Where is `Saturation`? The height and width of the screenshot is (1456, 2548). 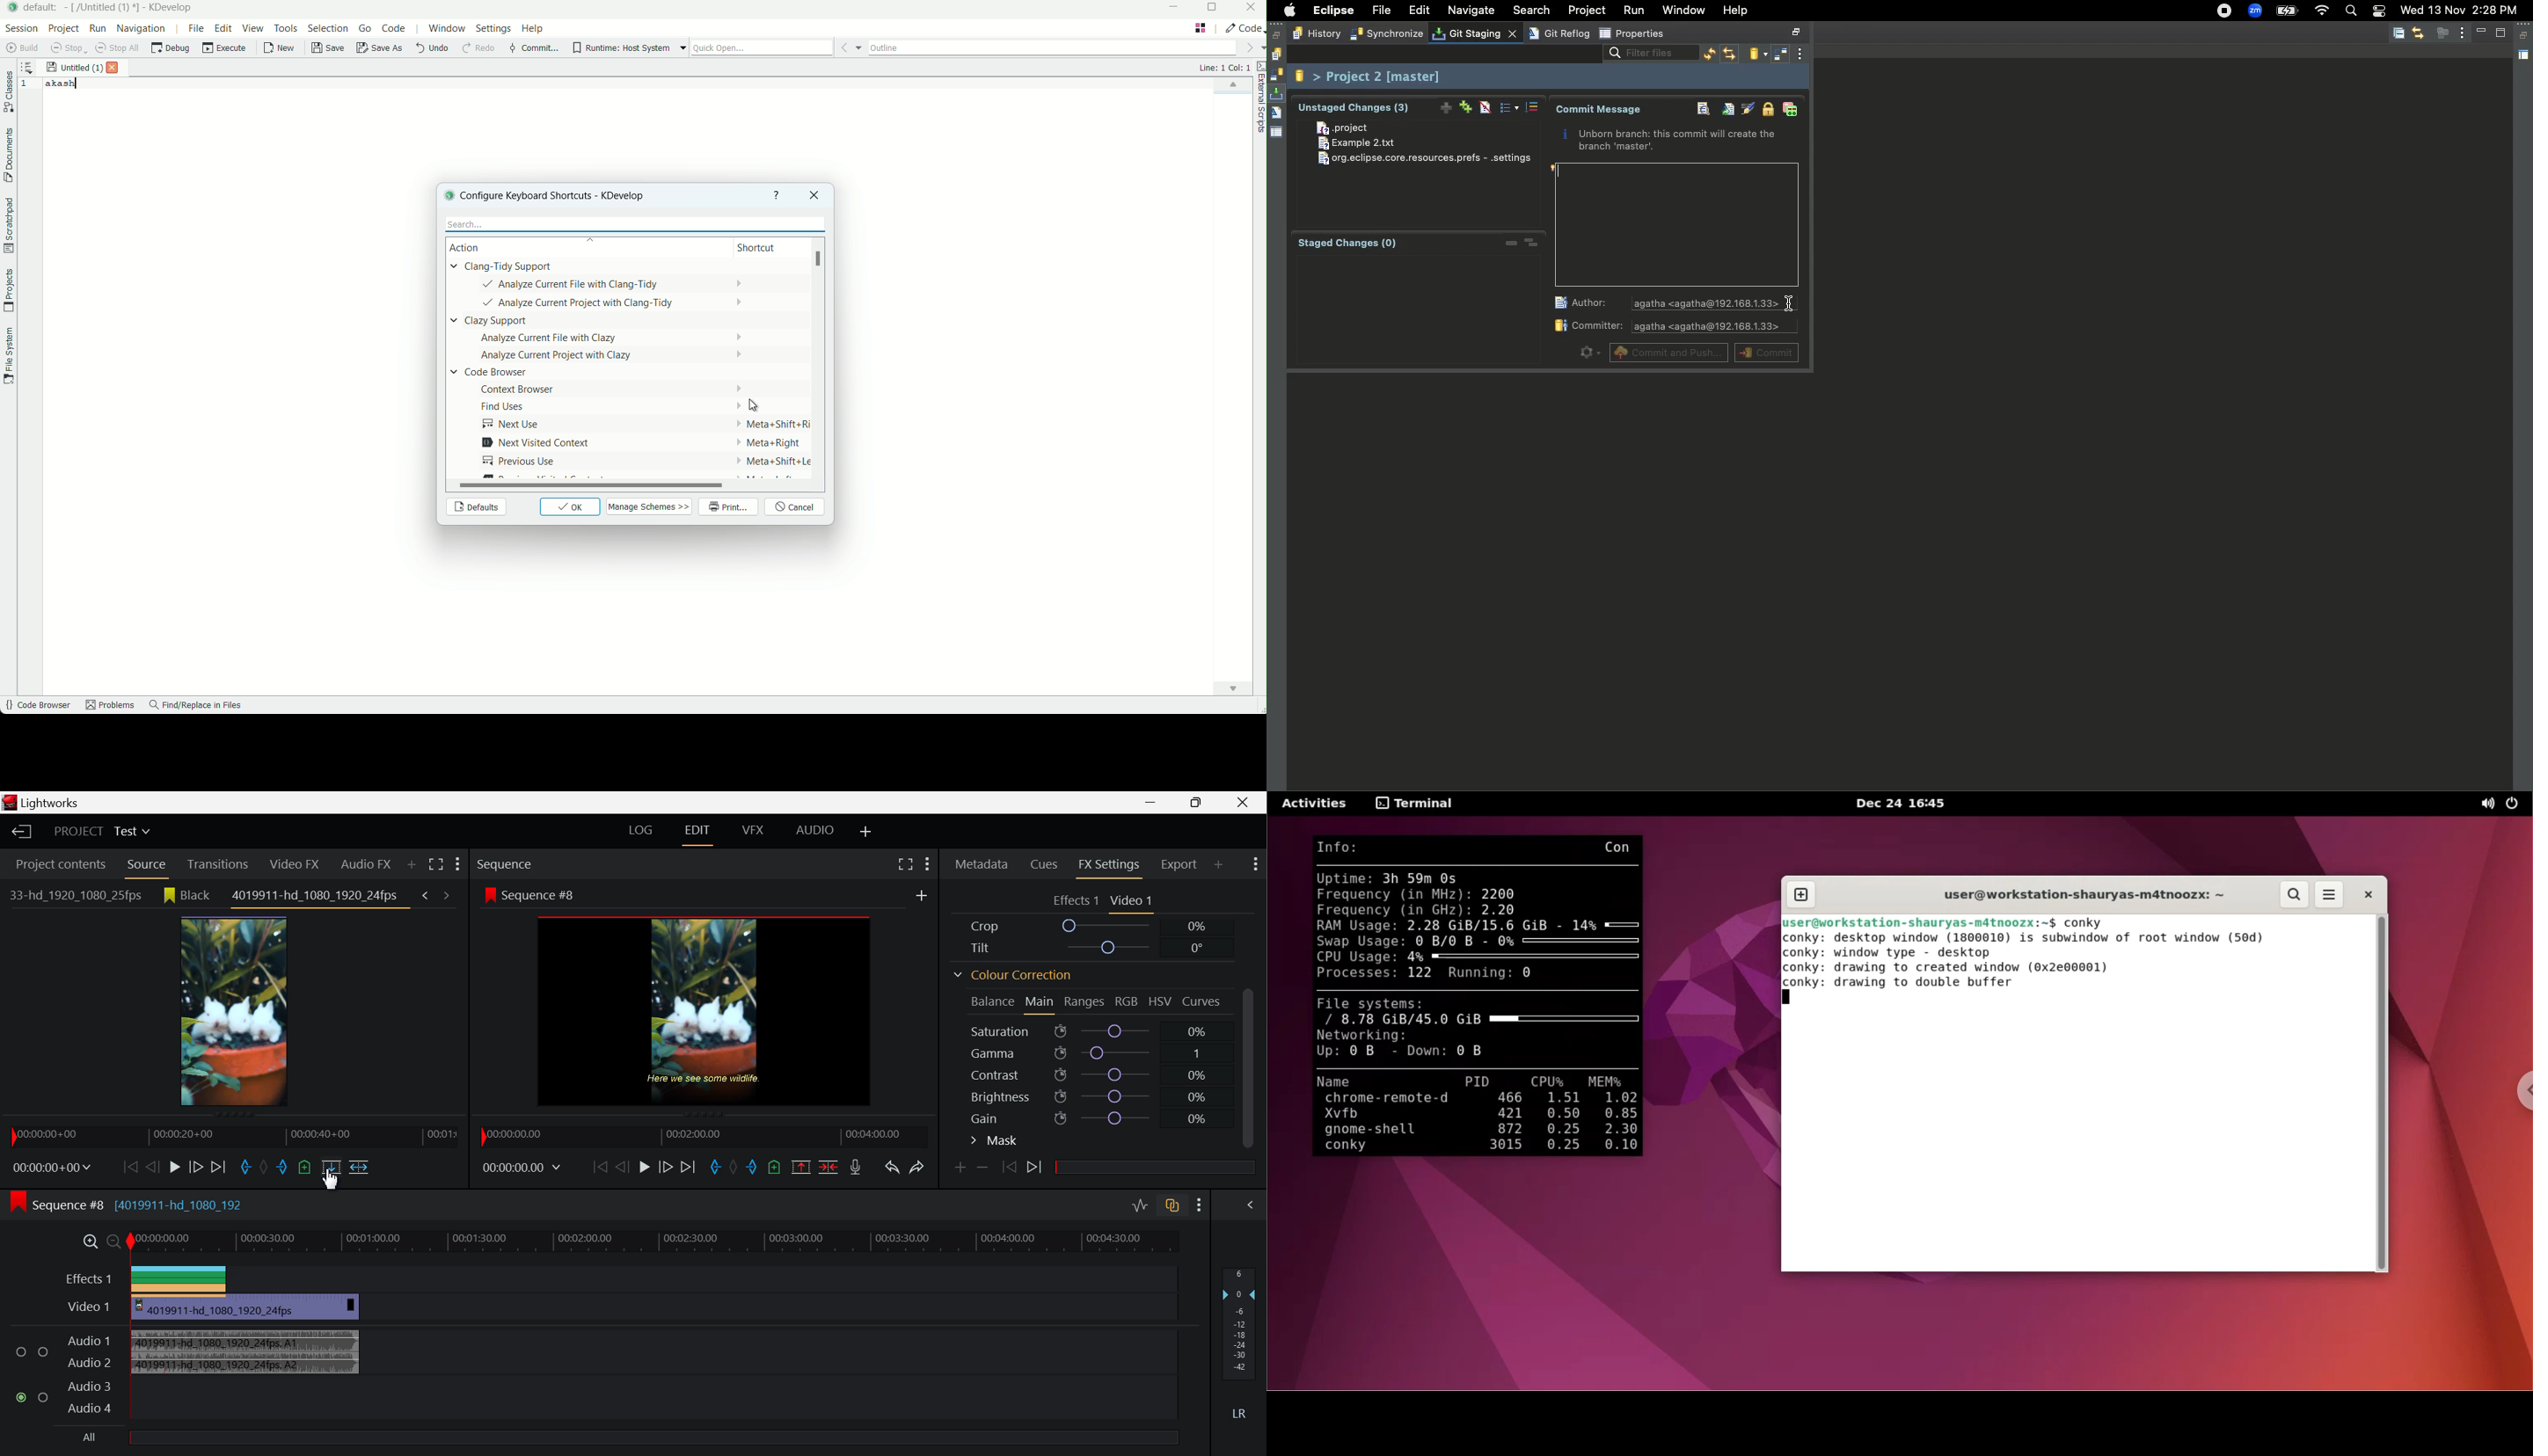
Saturation is located at coordinates (1092, 1031).